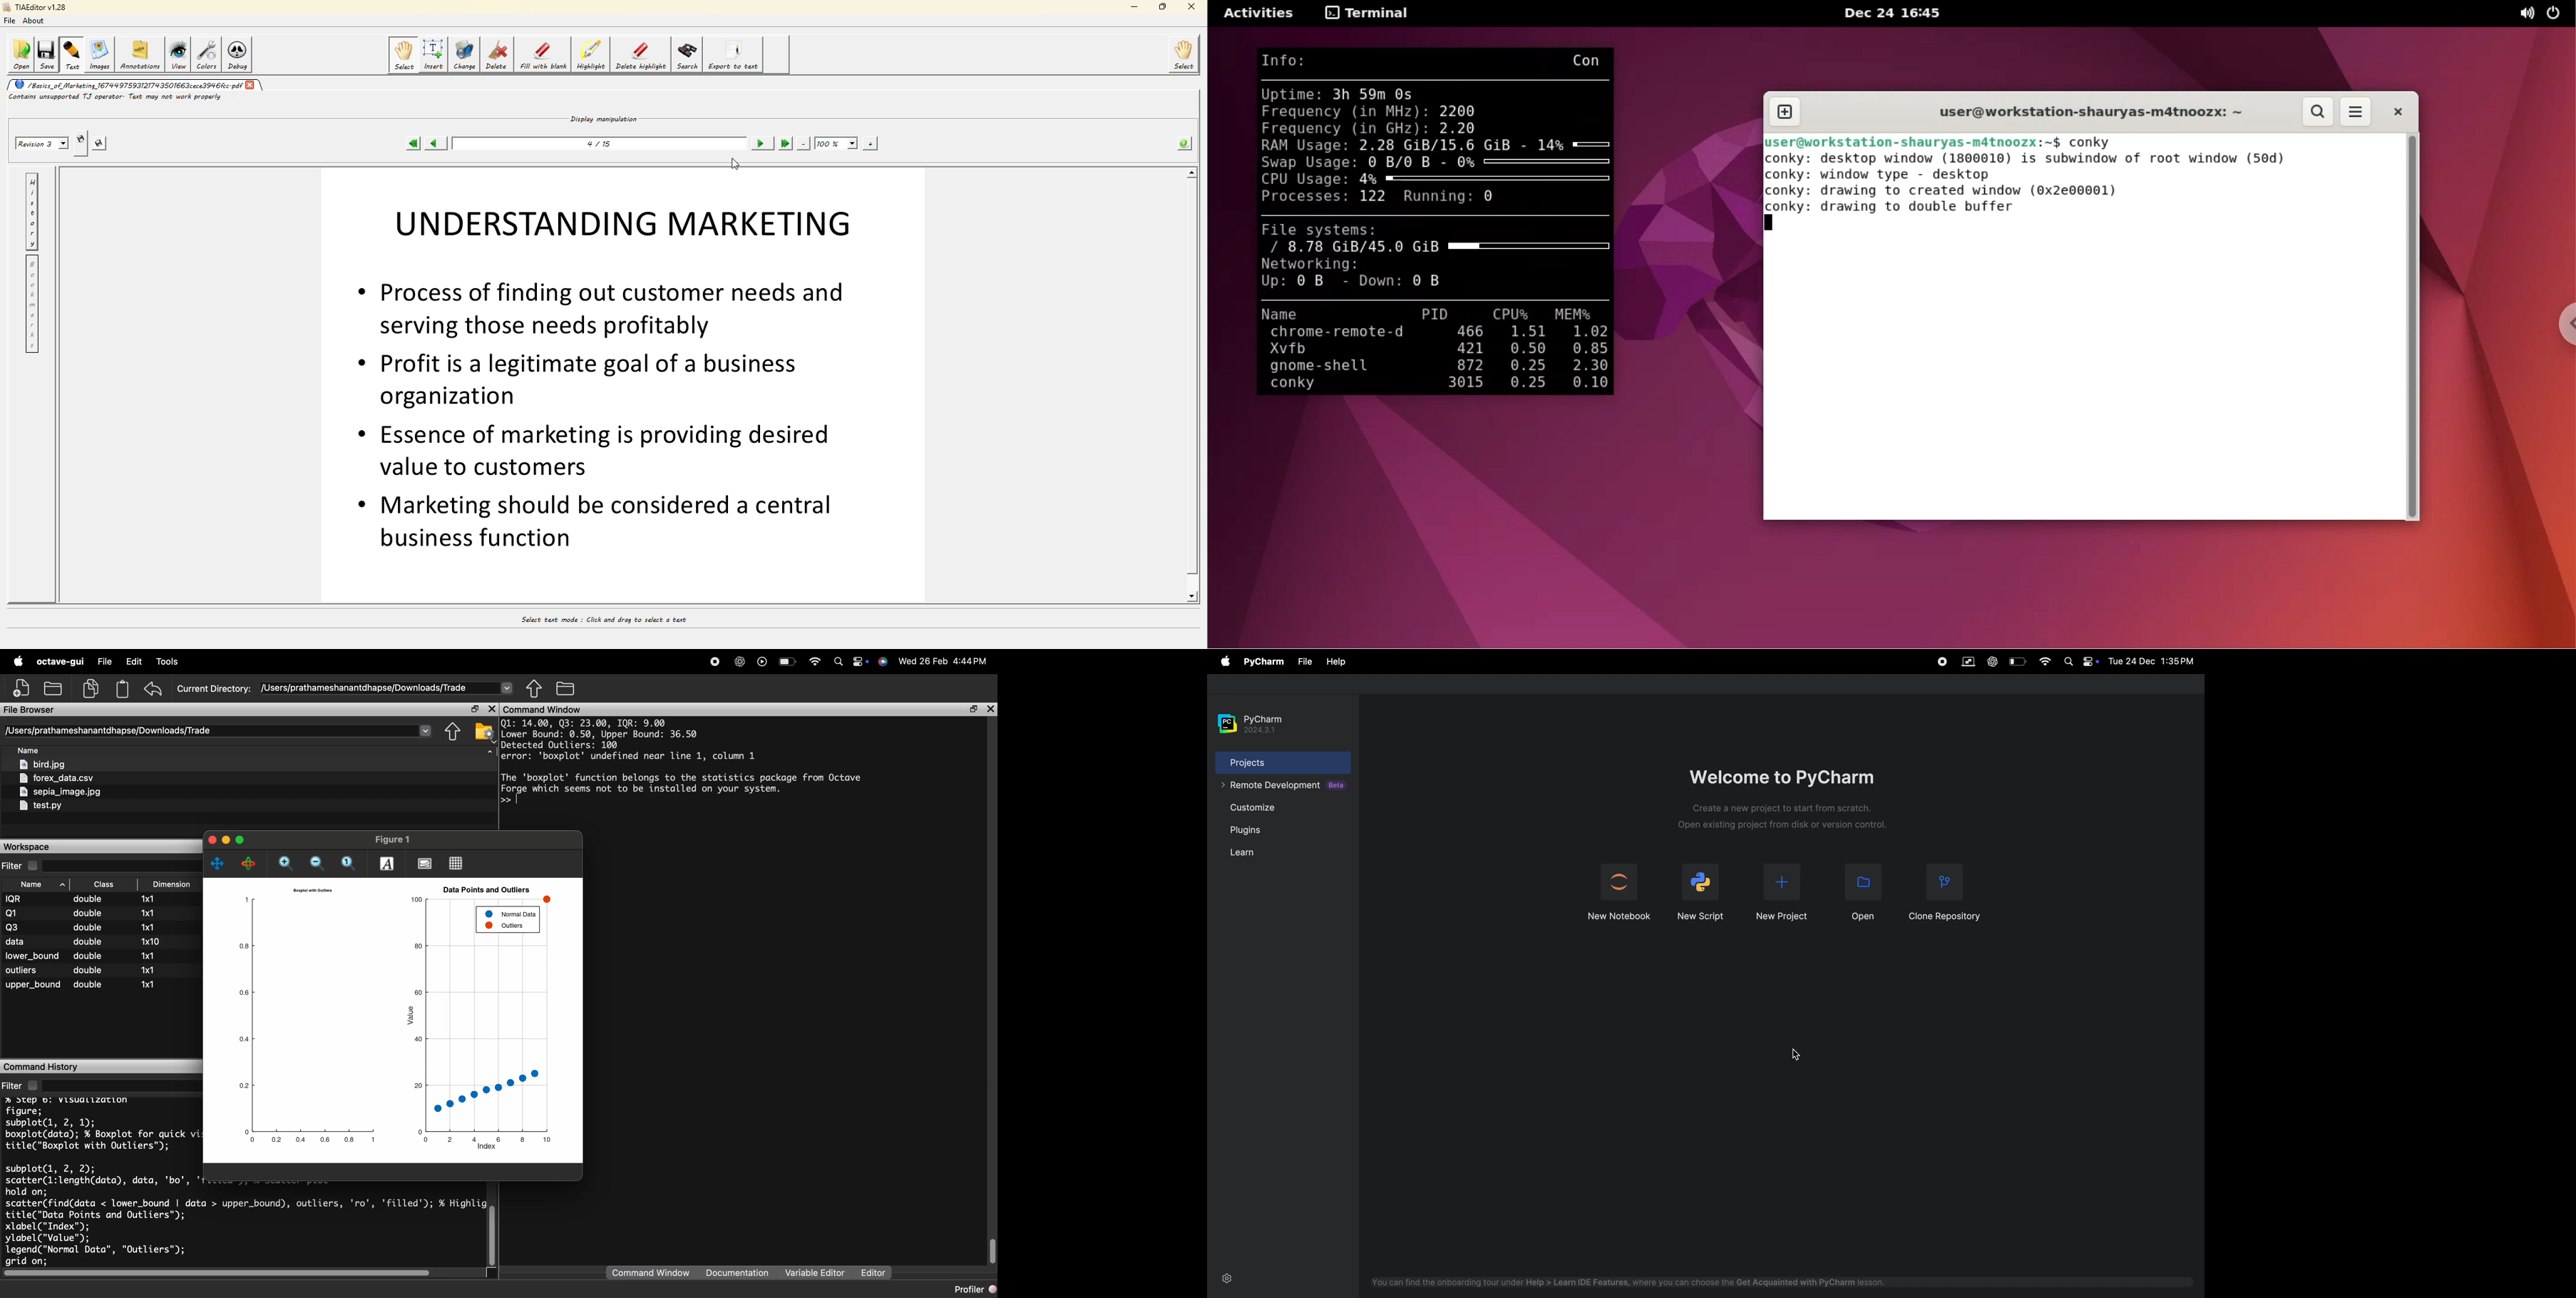  I want to click on highlights, so click(591, 55).